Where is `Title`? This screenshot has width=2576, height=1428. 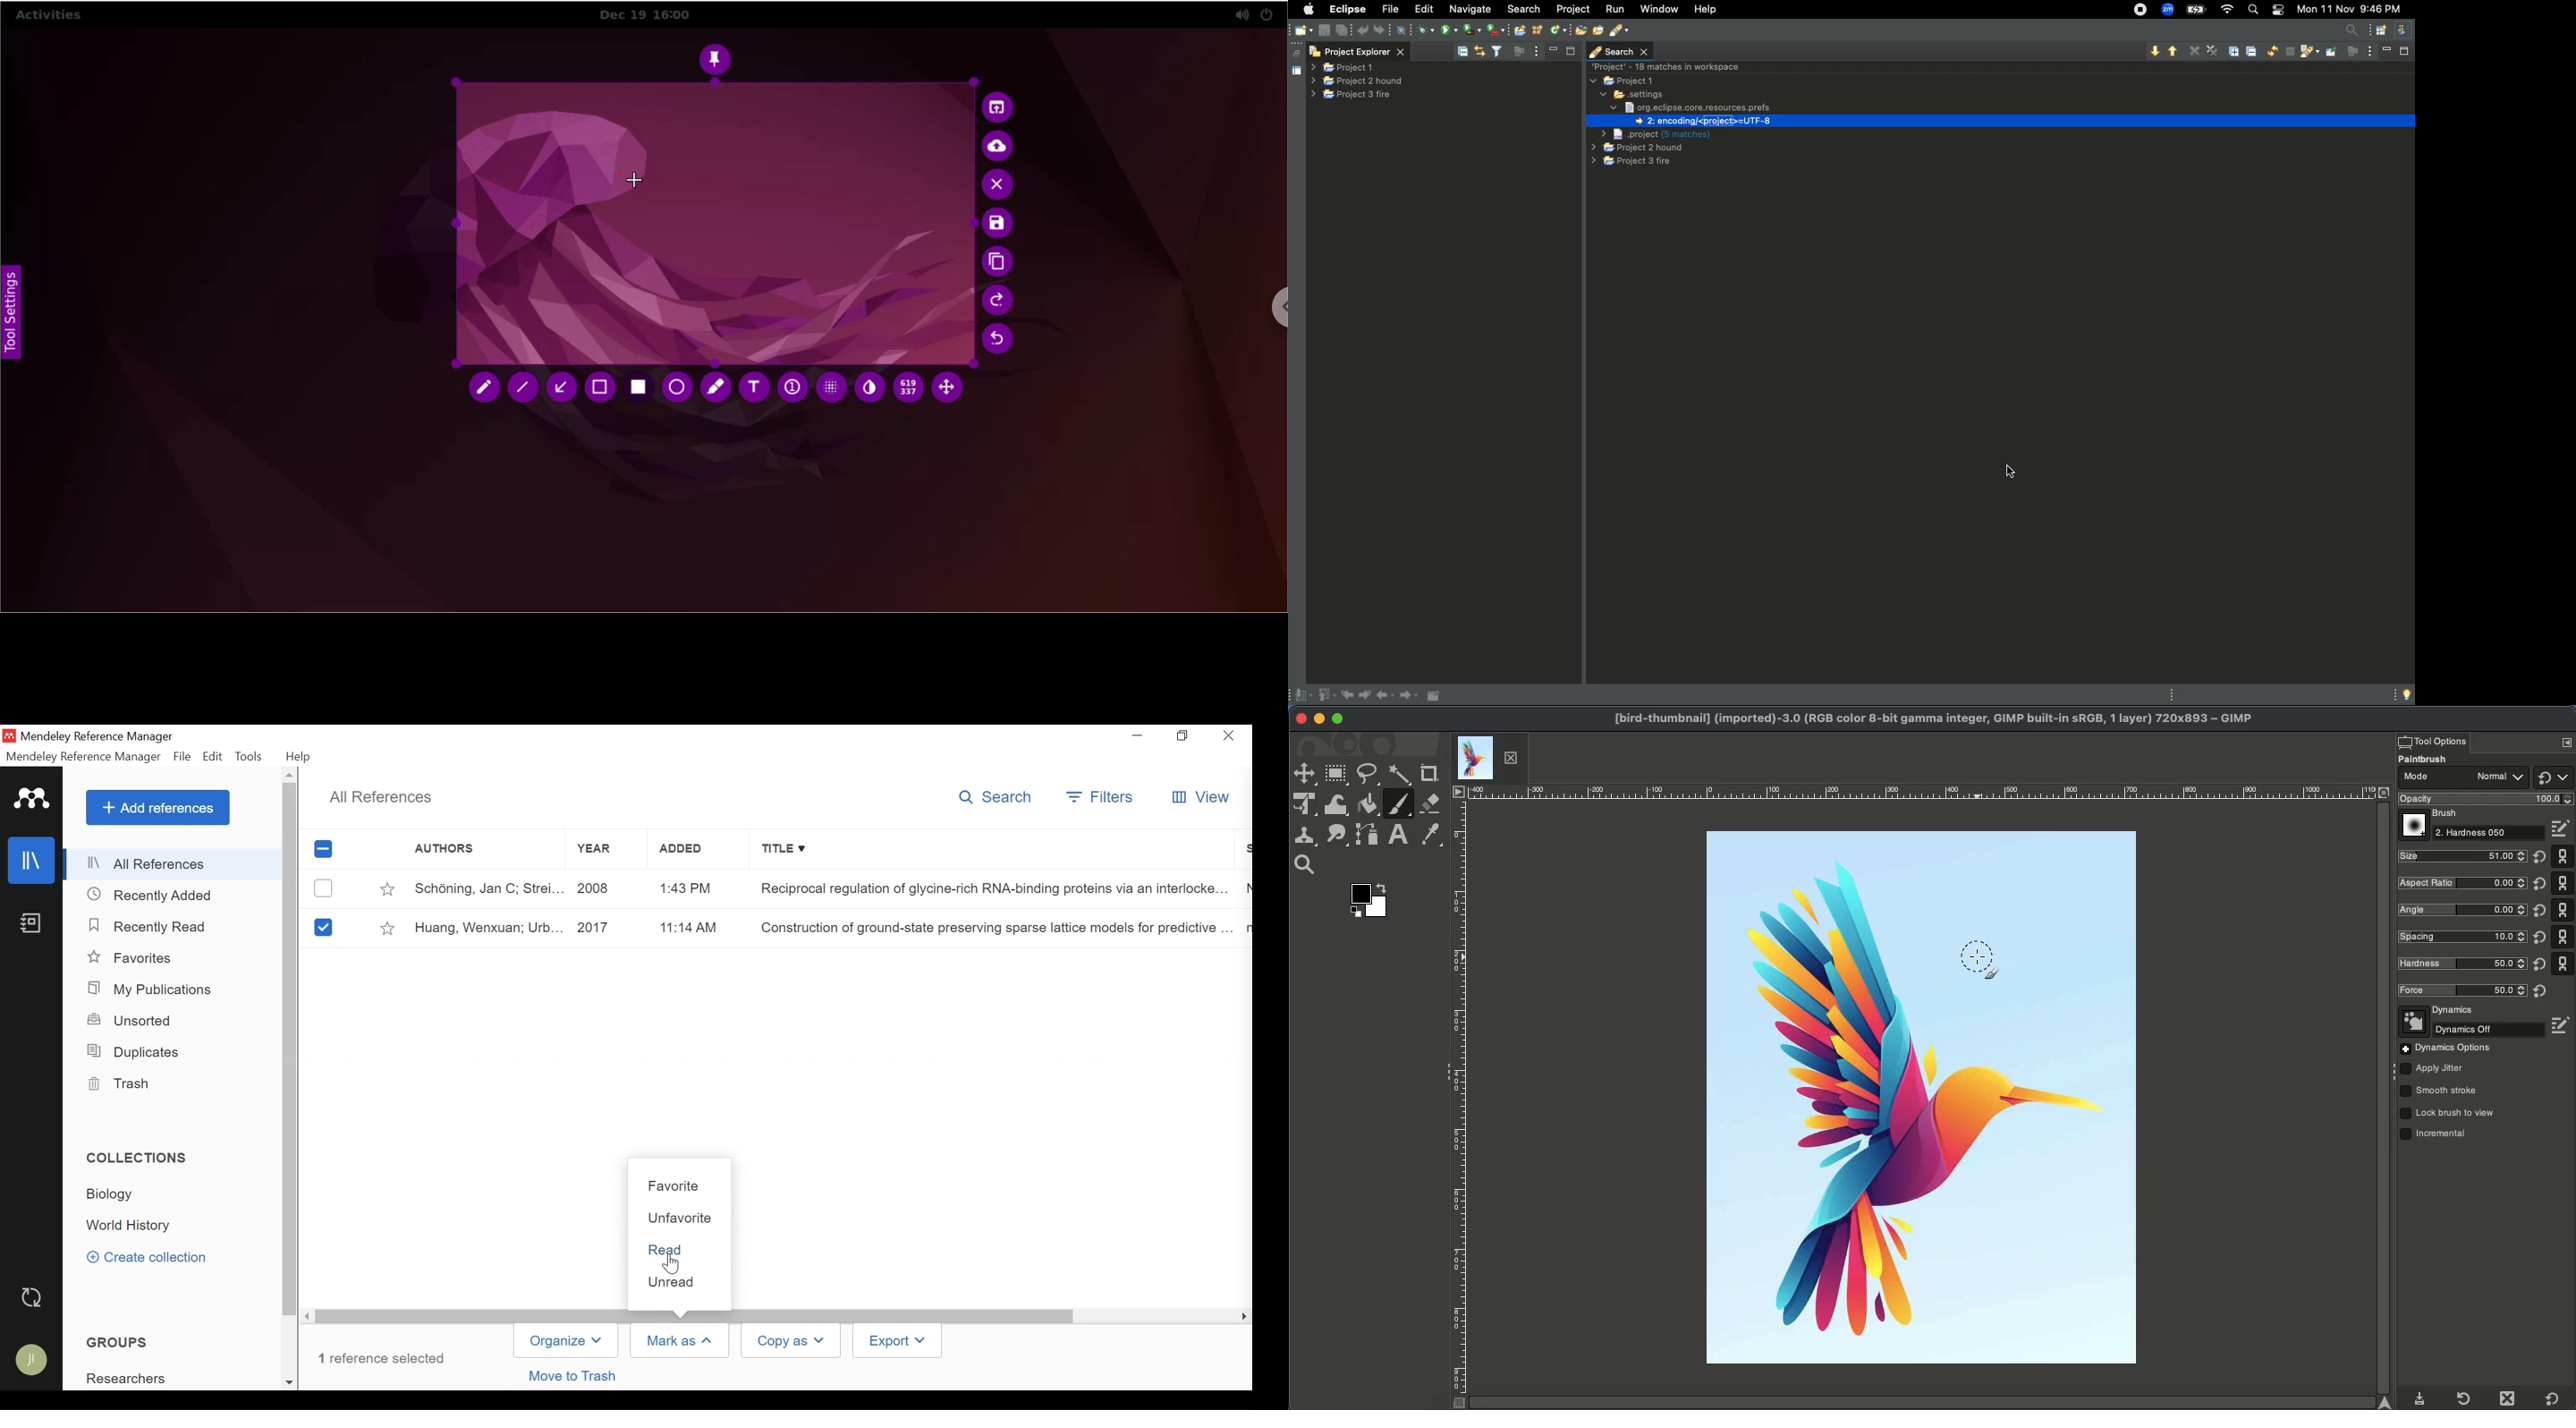
Title is located at coordinates (995, 851).